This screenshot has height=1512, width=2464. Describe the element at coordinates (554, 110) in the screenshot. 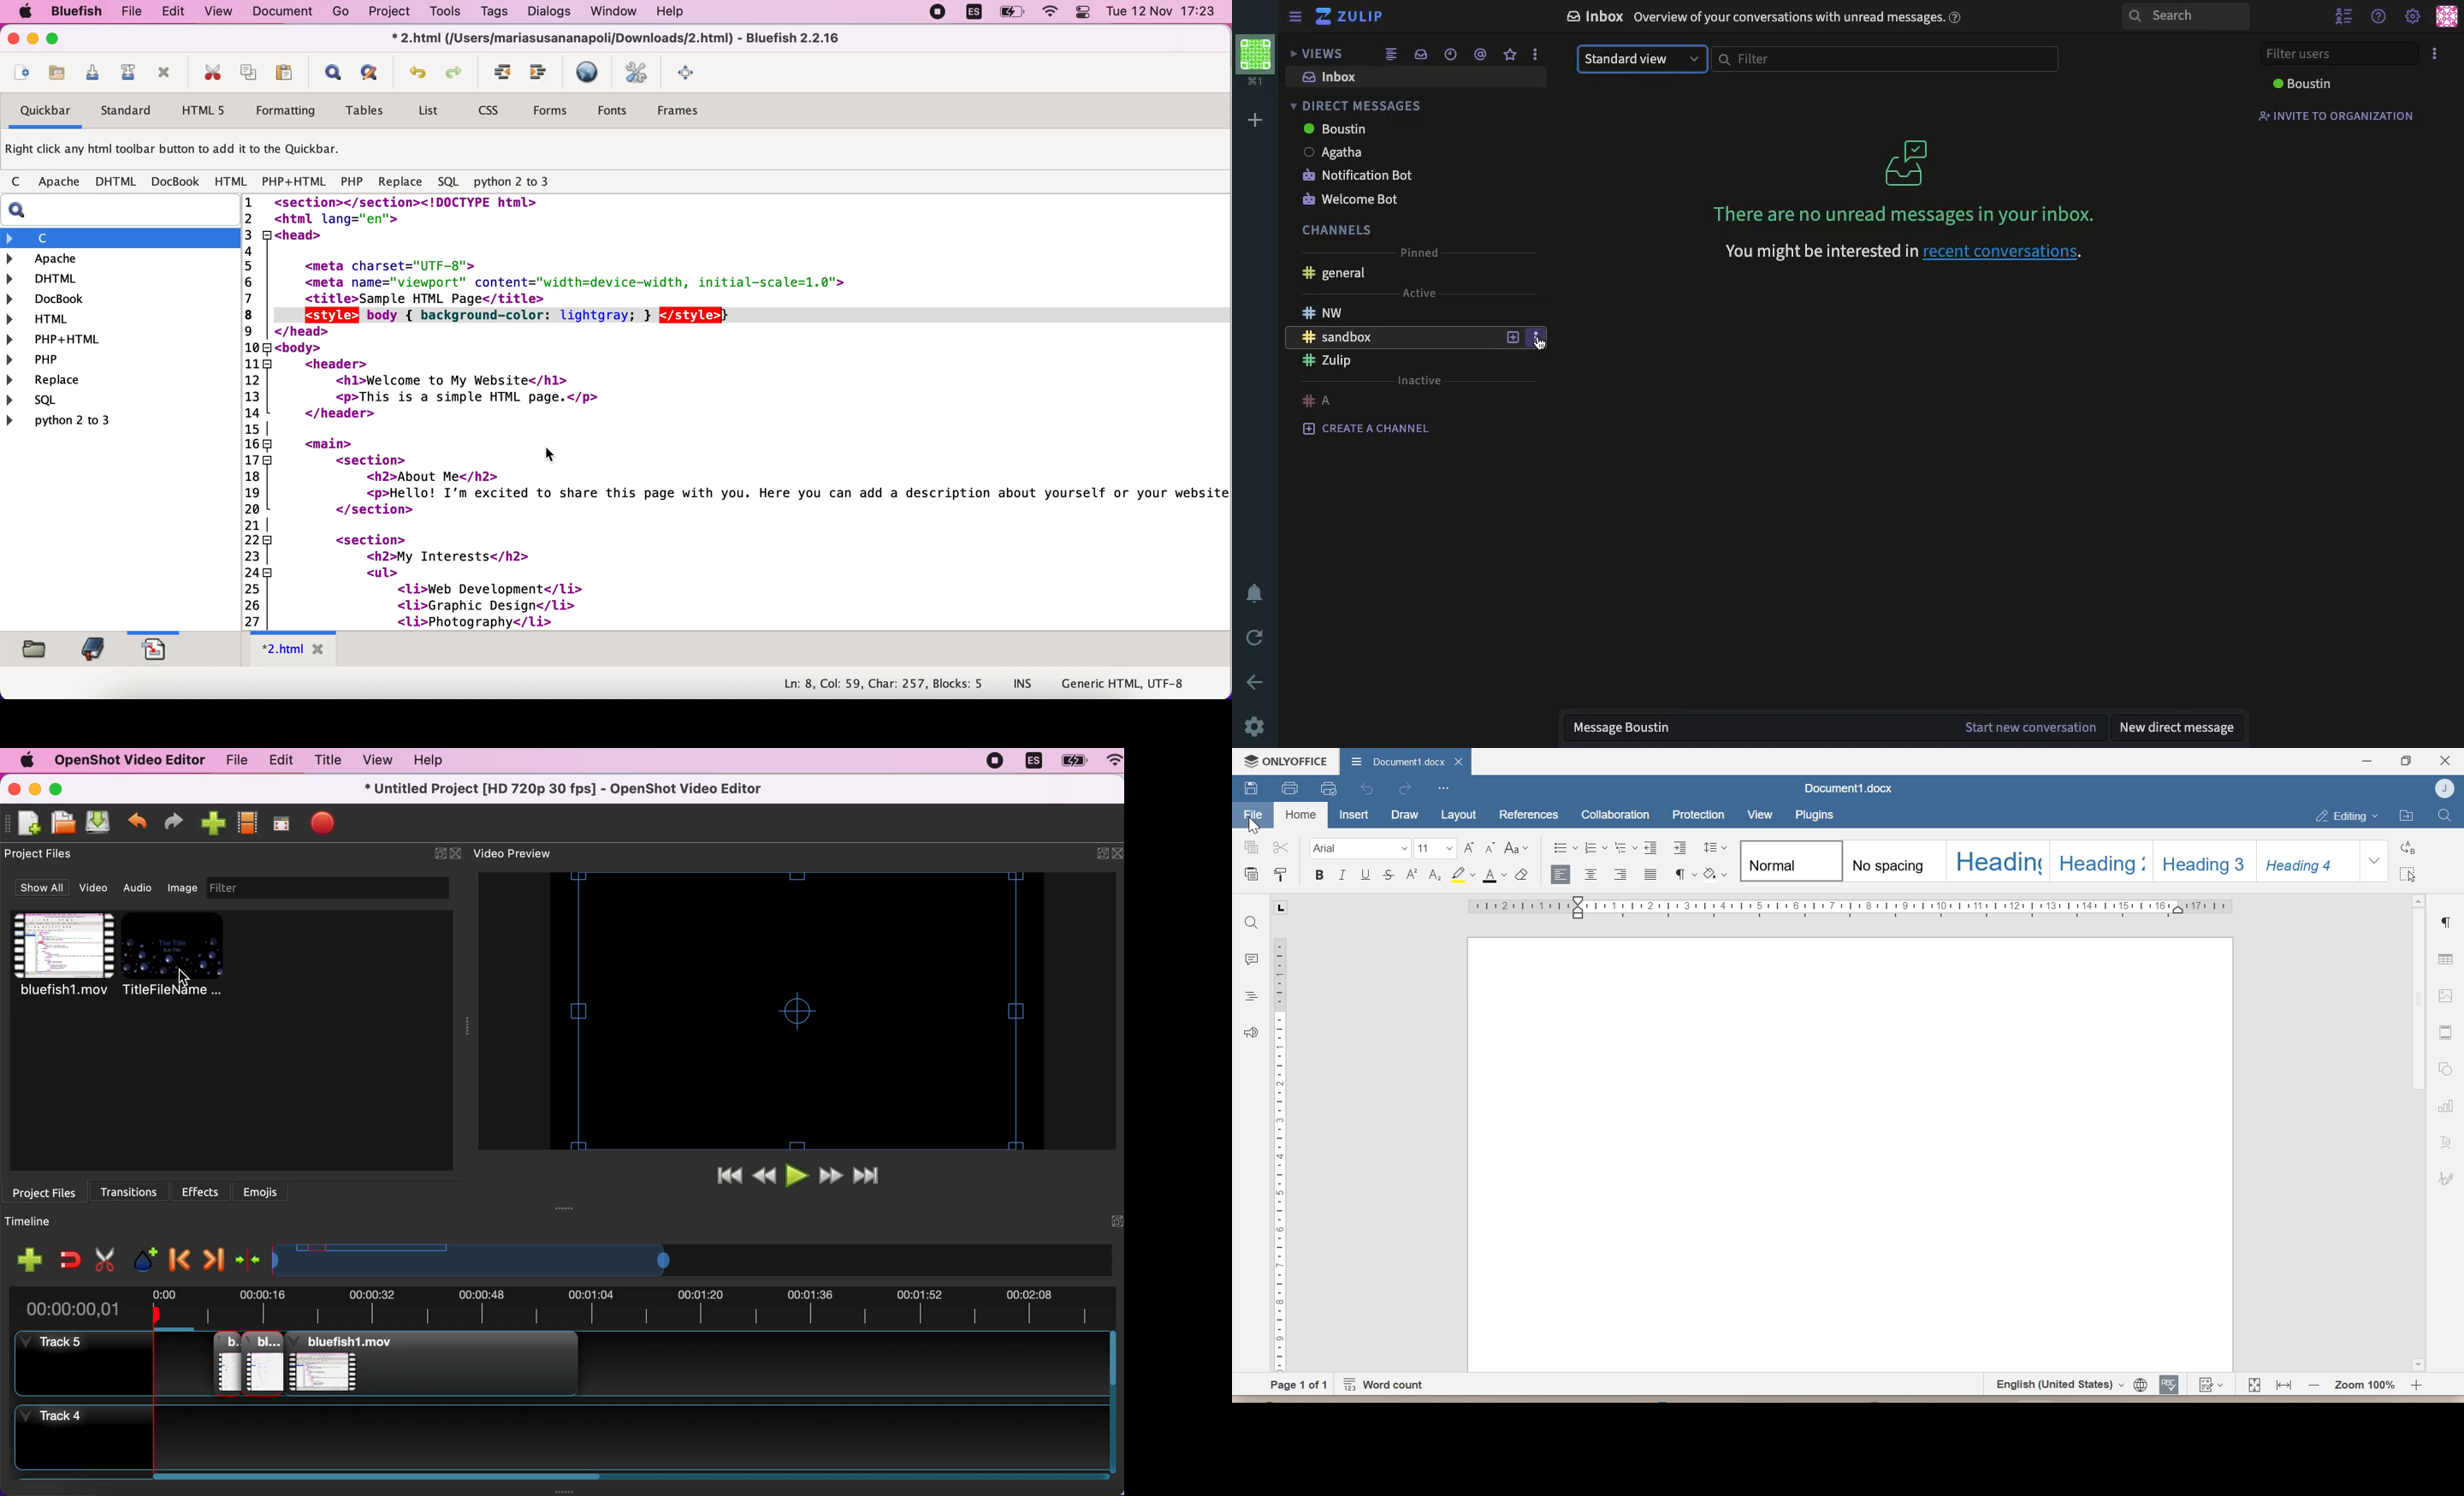

I see `forms` at that location.